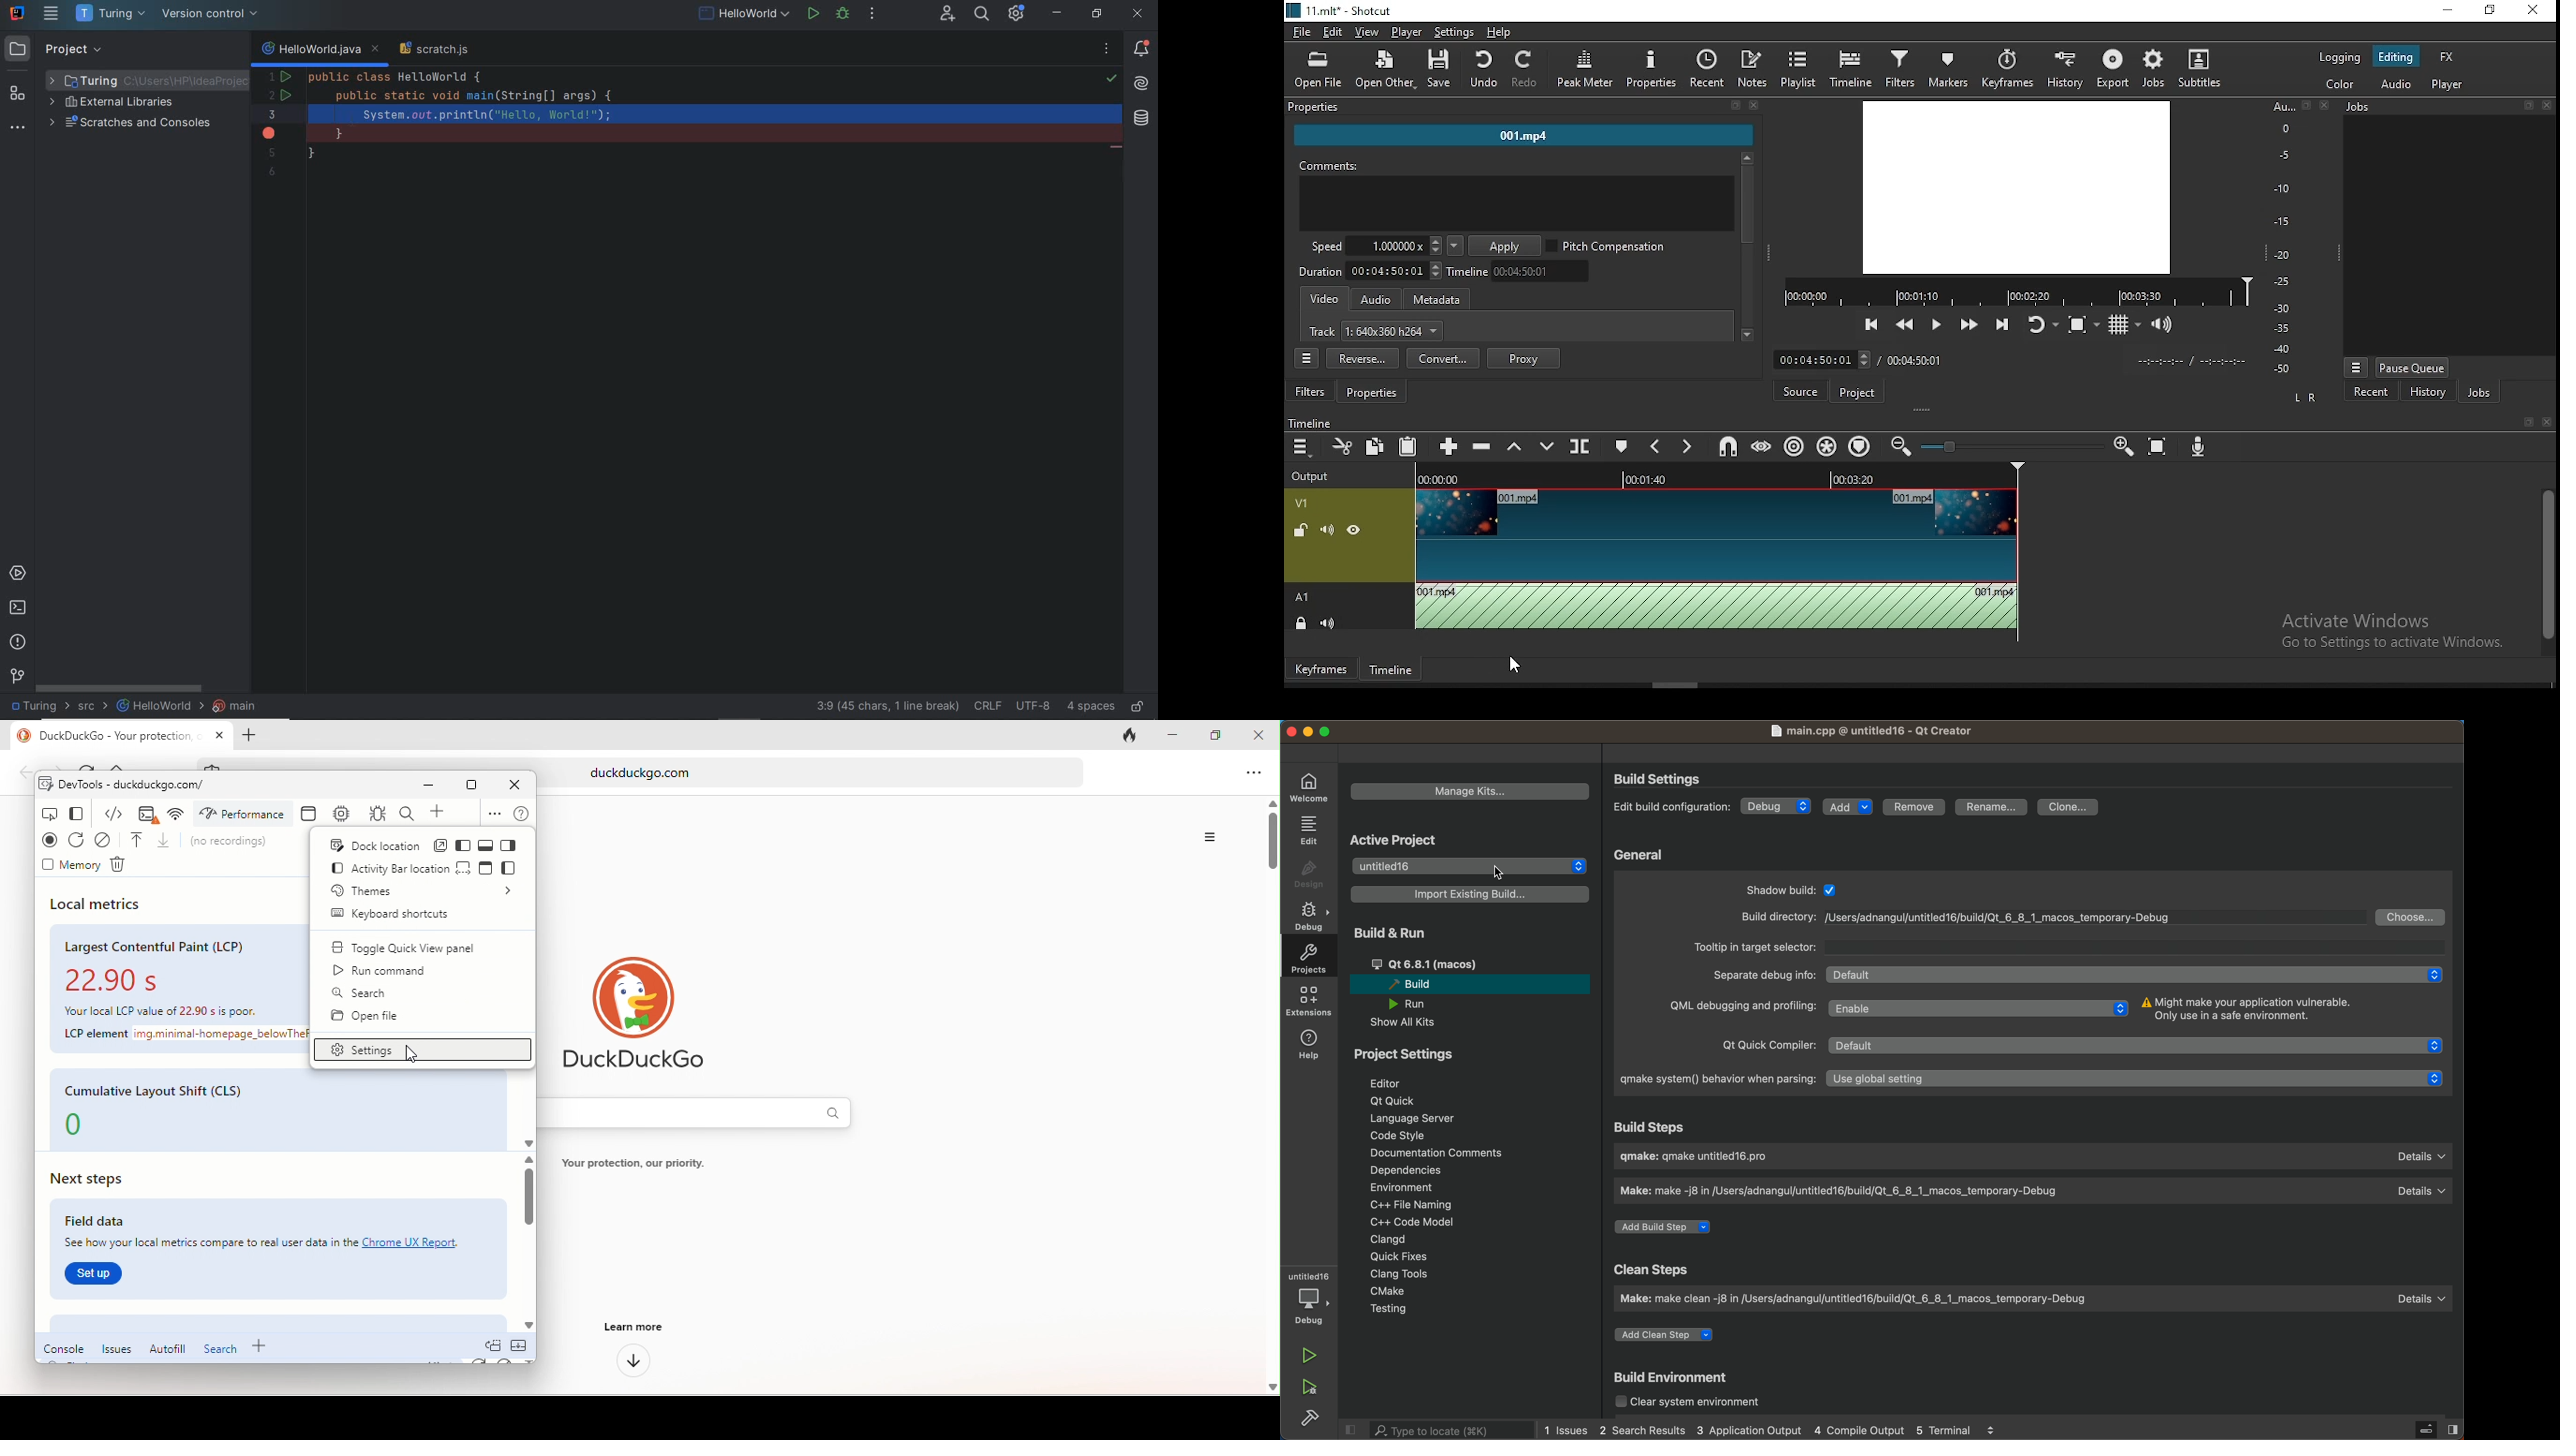  What do you see at coordinates (1325, 301) in the screenshot?
I see `video` at bounding box center [1325, 301].